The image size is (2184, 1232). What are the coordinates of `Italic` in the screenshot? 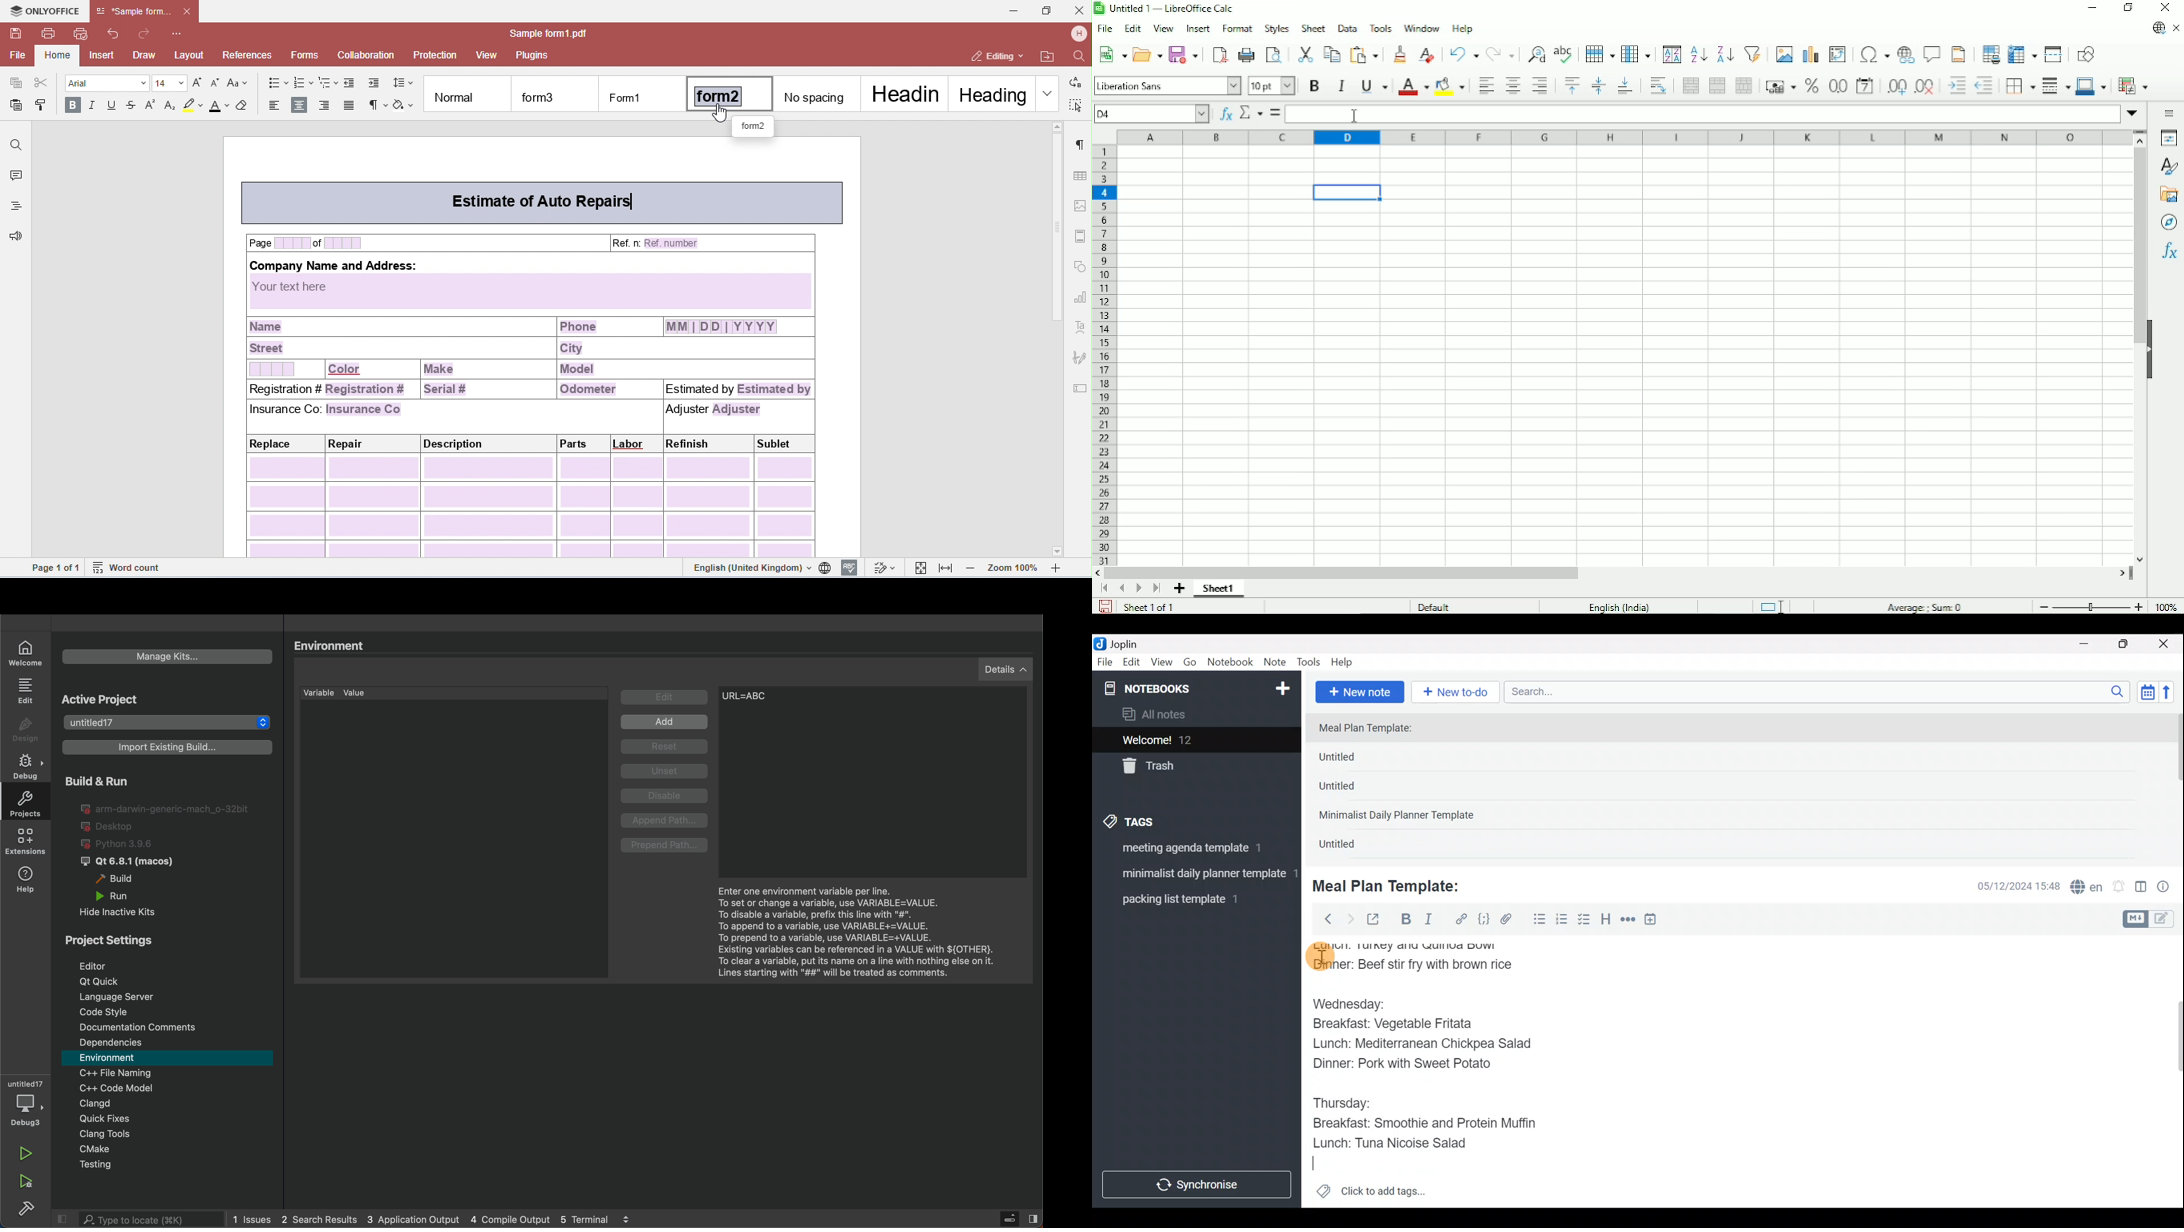 It's located at (1427, 922).